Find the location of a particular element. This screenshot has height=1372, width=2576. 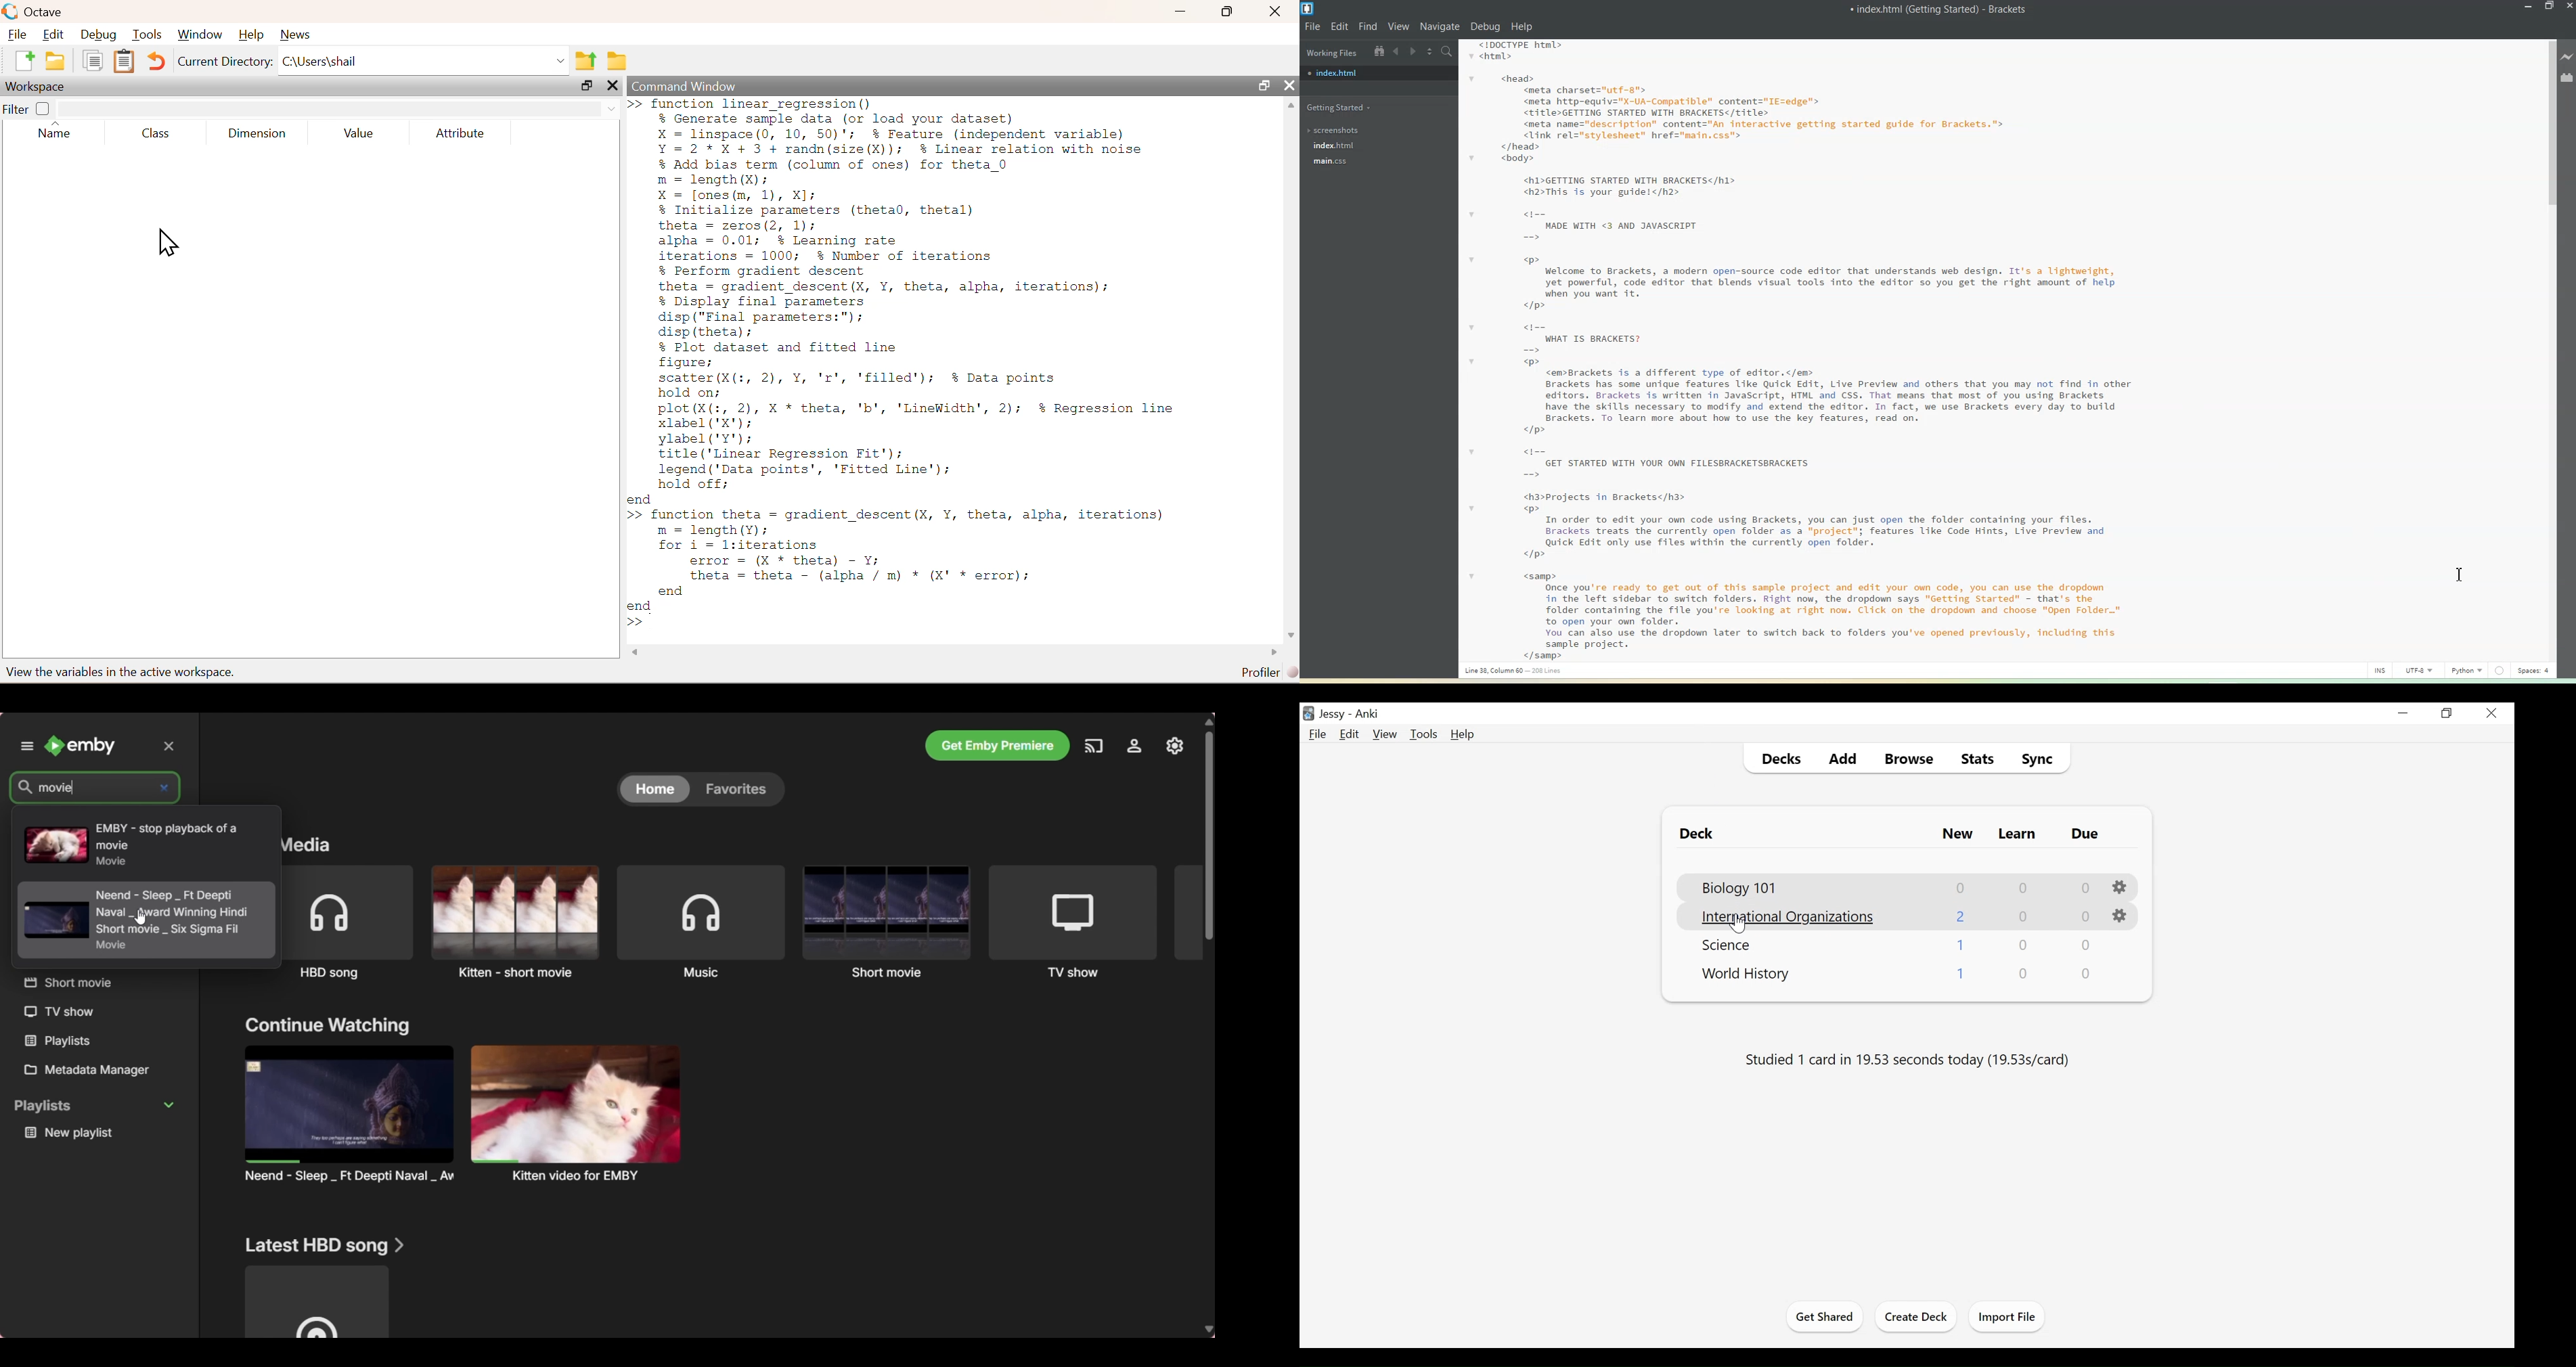

Kitten - short movie is located at coordinates (515, 922).